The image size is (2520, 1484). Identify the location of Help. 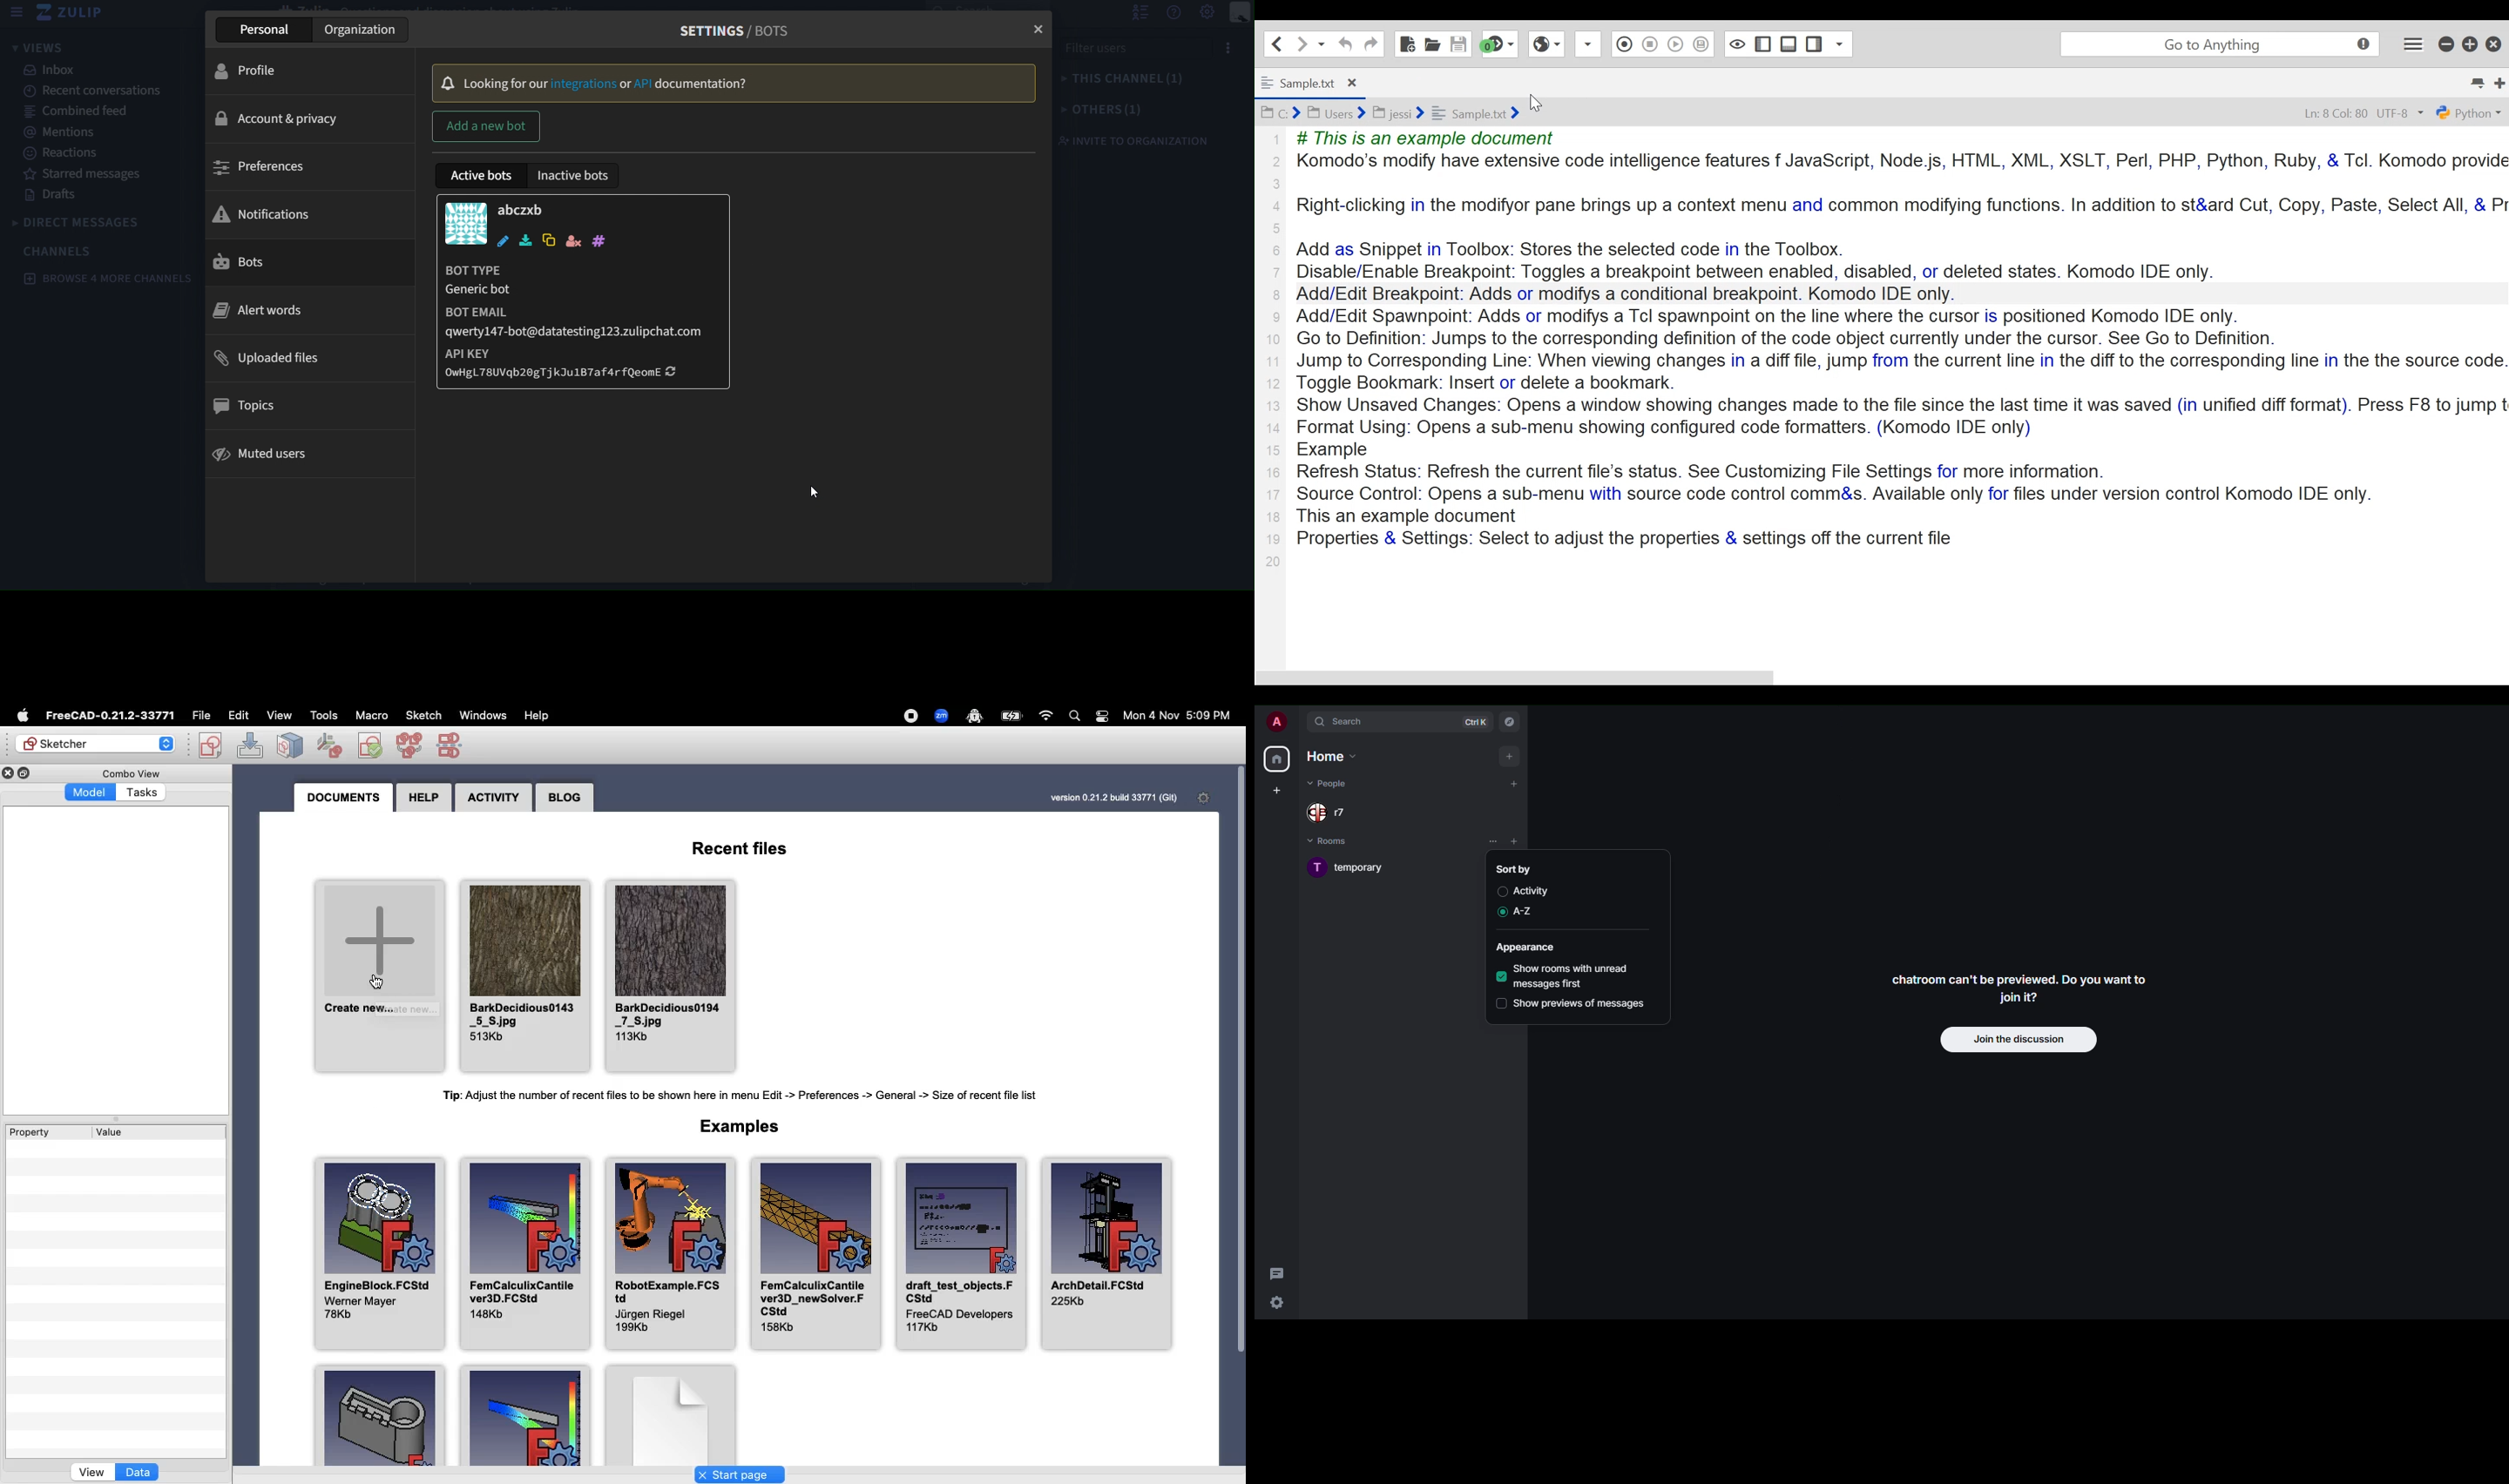
(425, 796).